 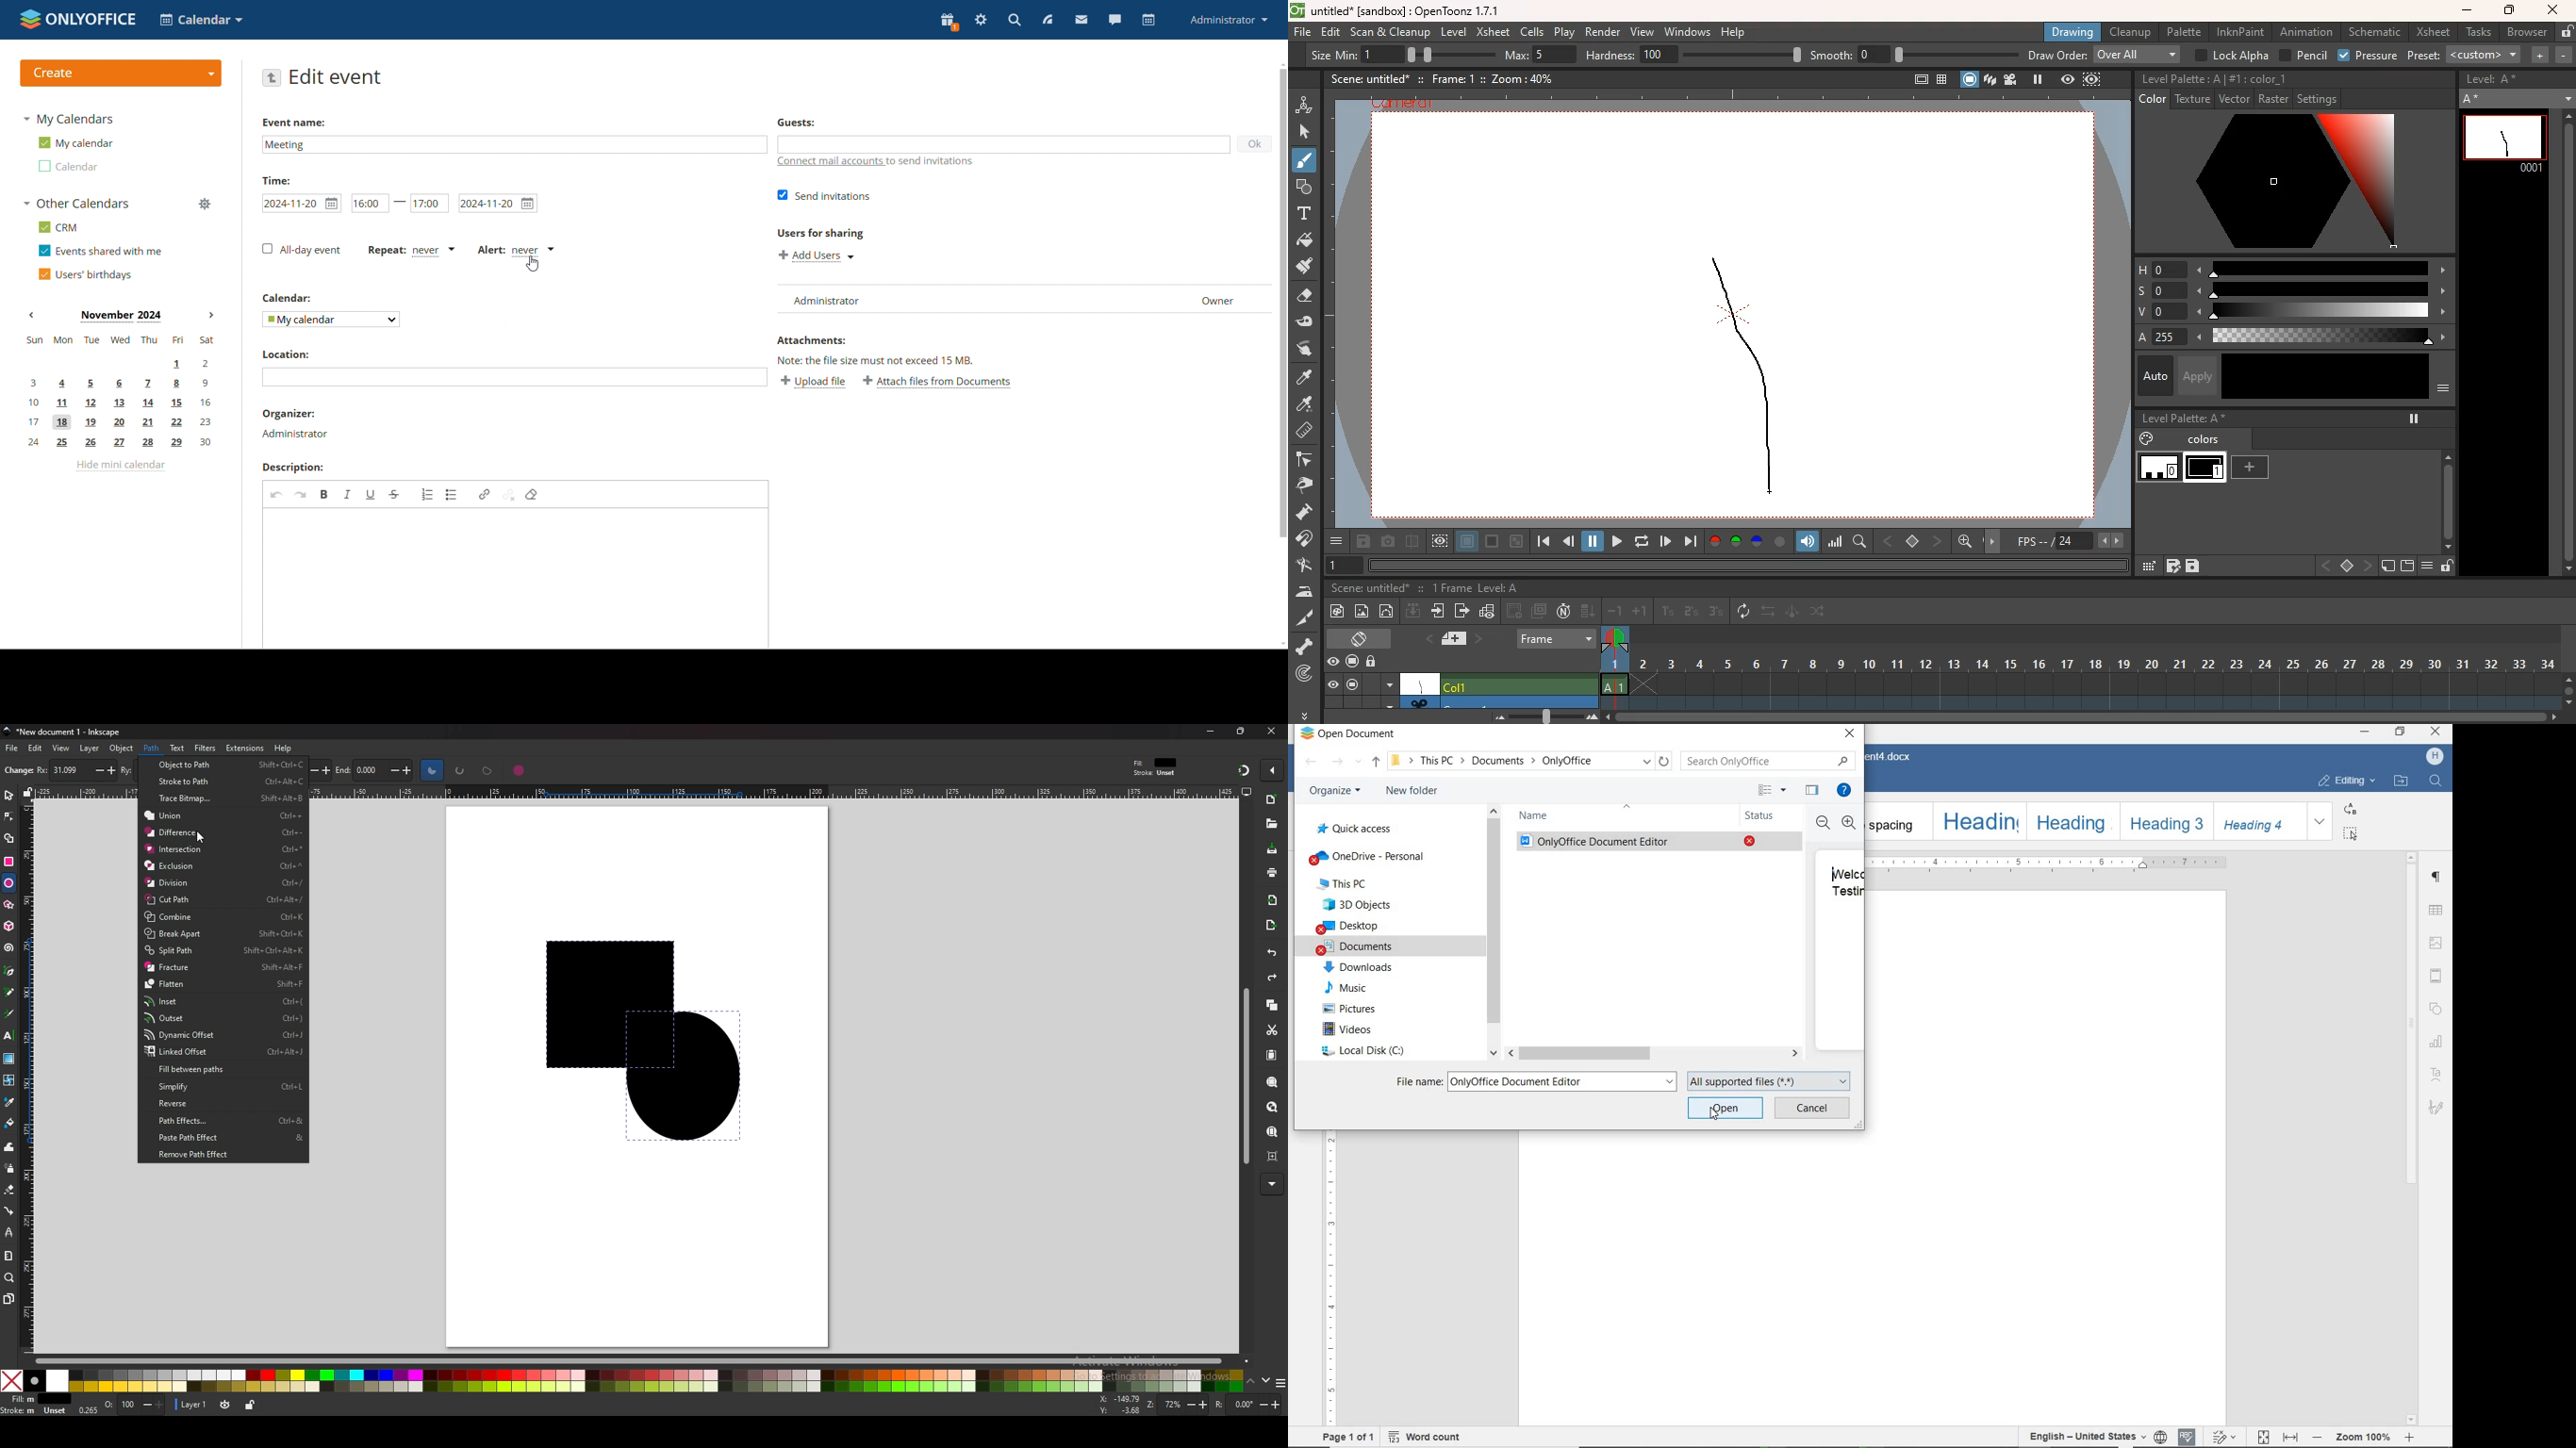 I want to click on graph, so click(x=1488, y=611).